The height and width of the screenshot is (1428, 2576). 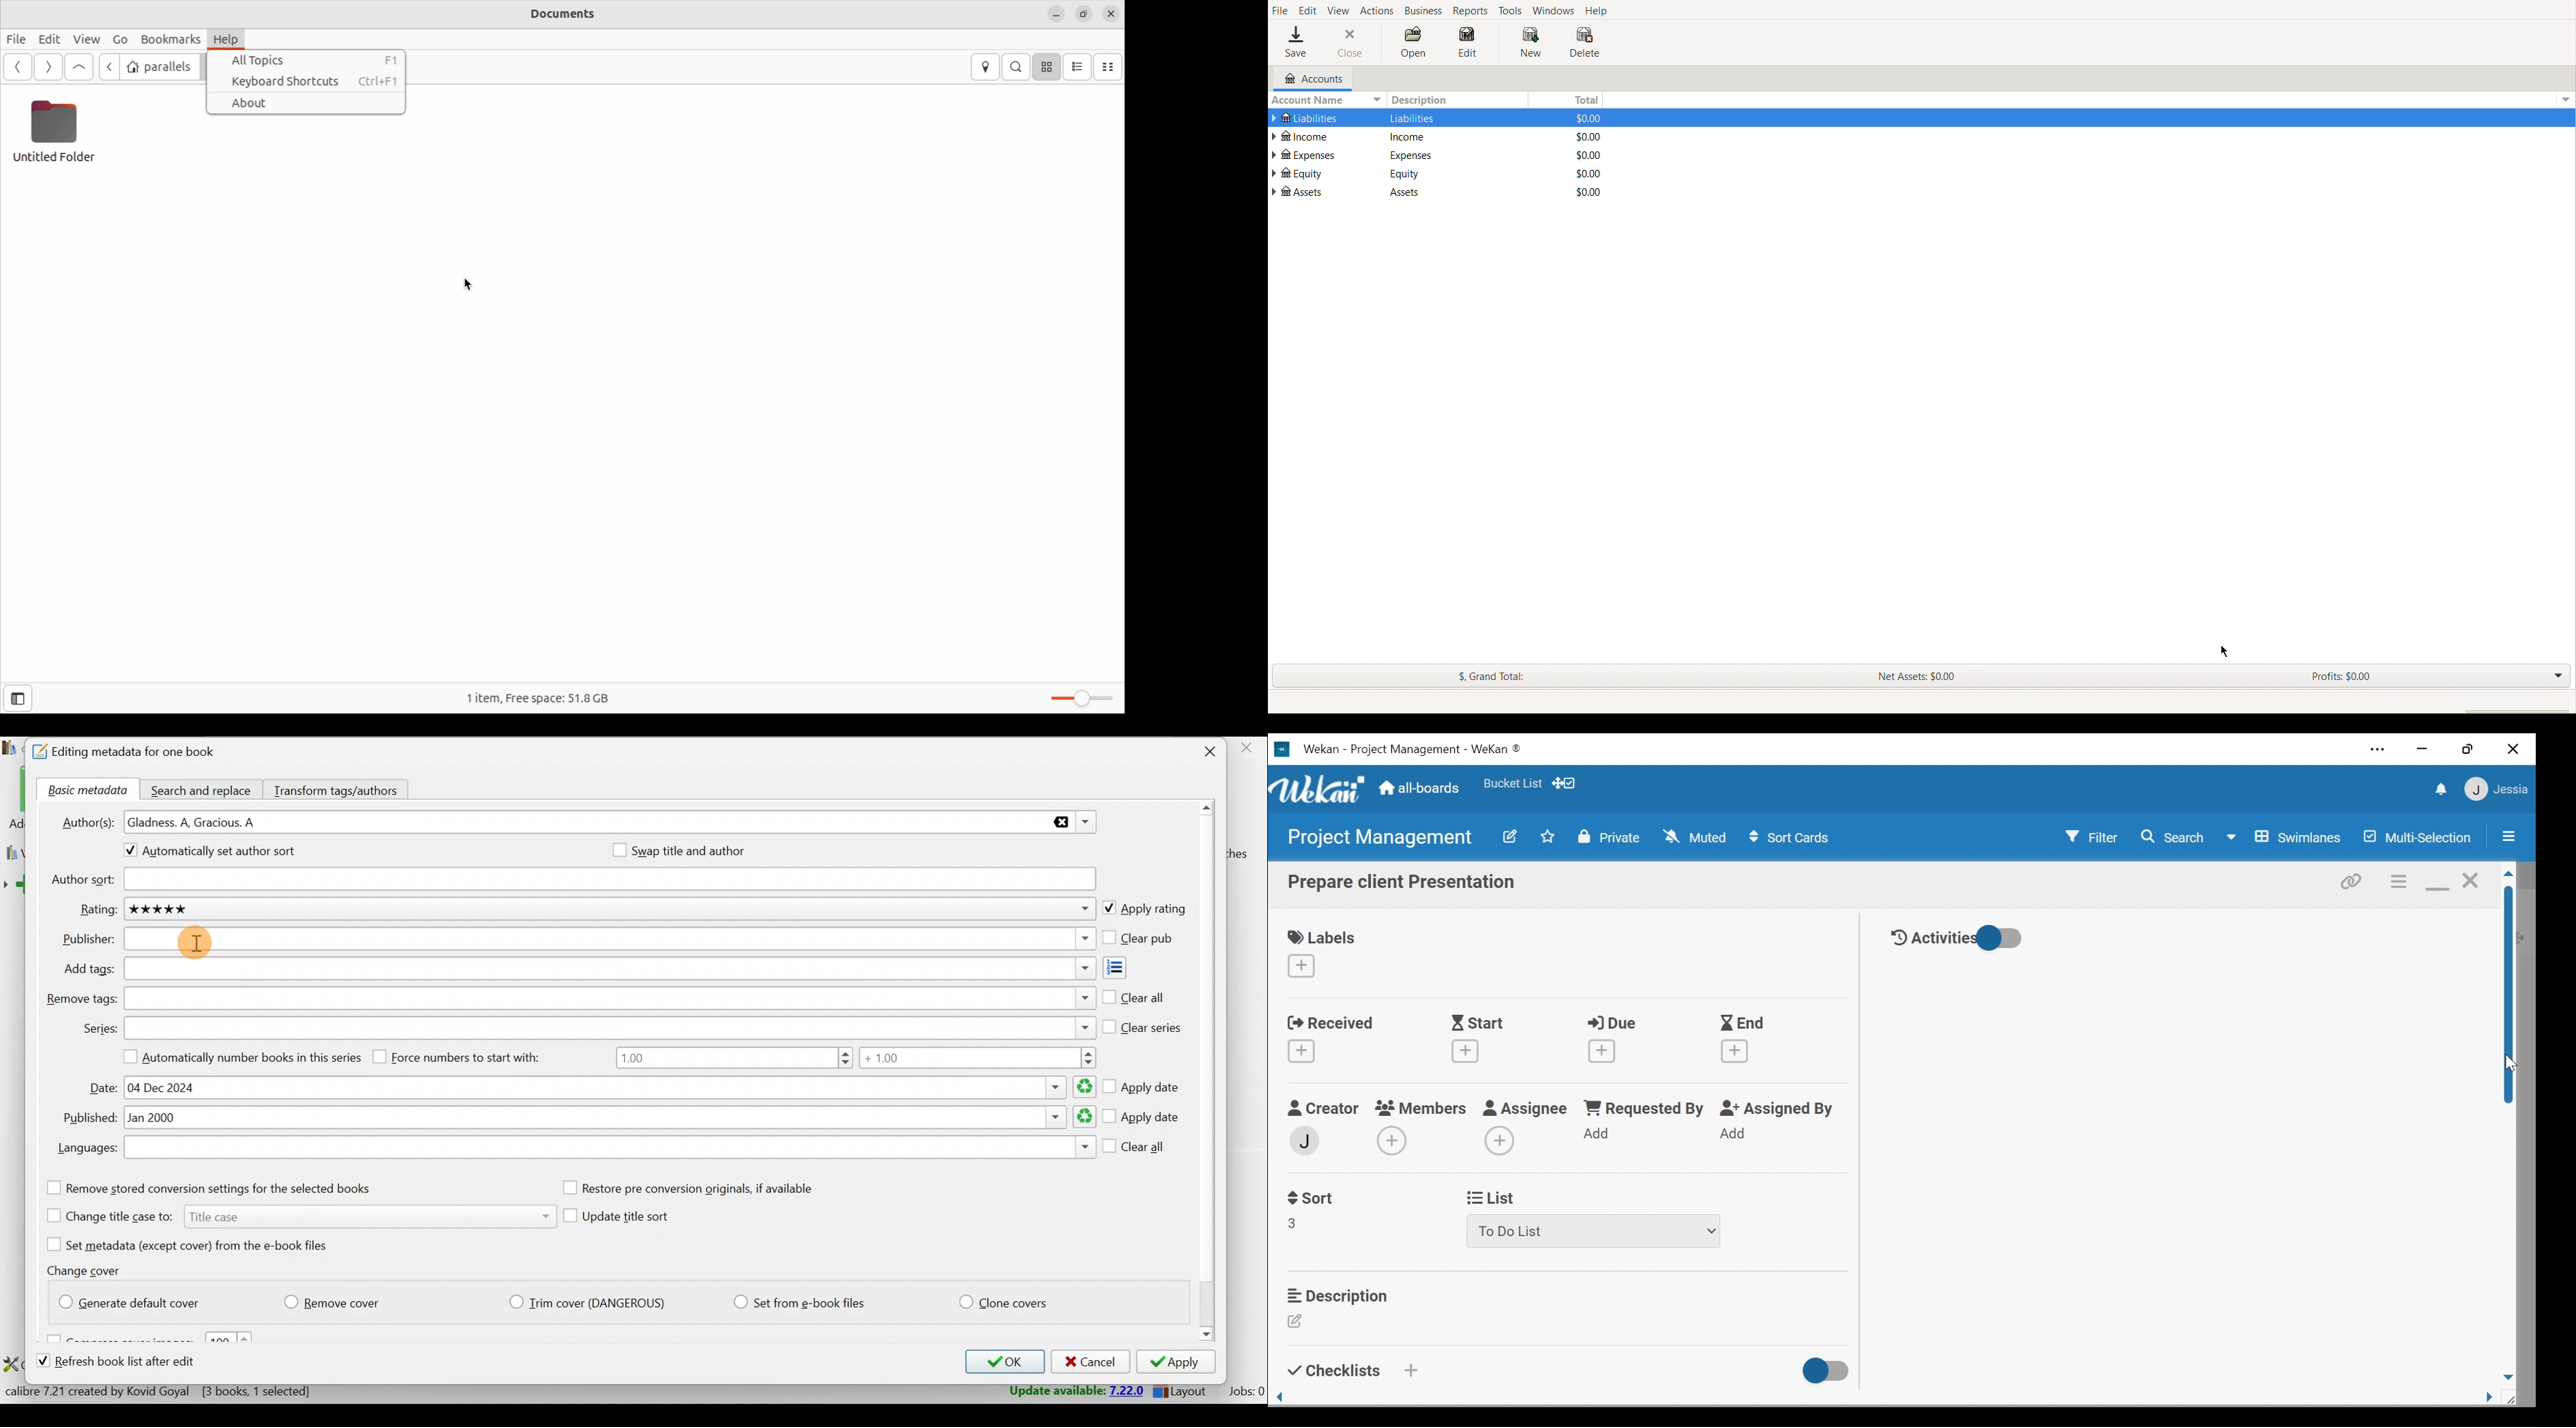 I want to click on Languages, so click(x=610, y=1149).